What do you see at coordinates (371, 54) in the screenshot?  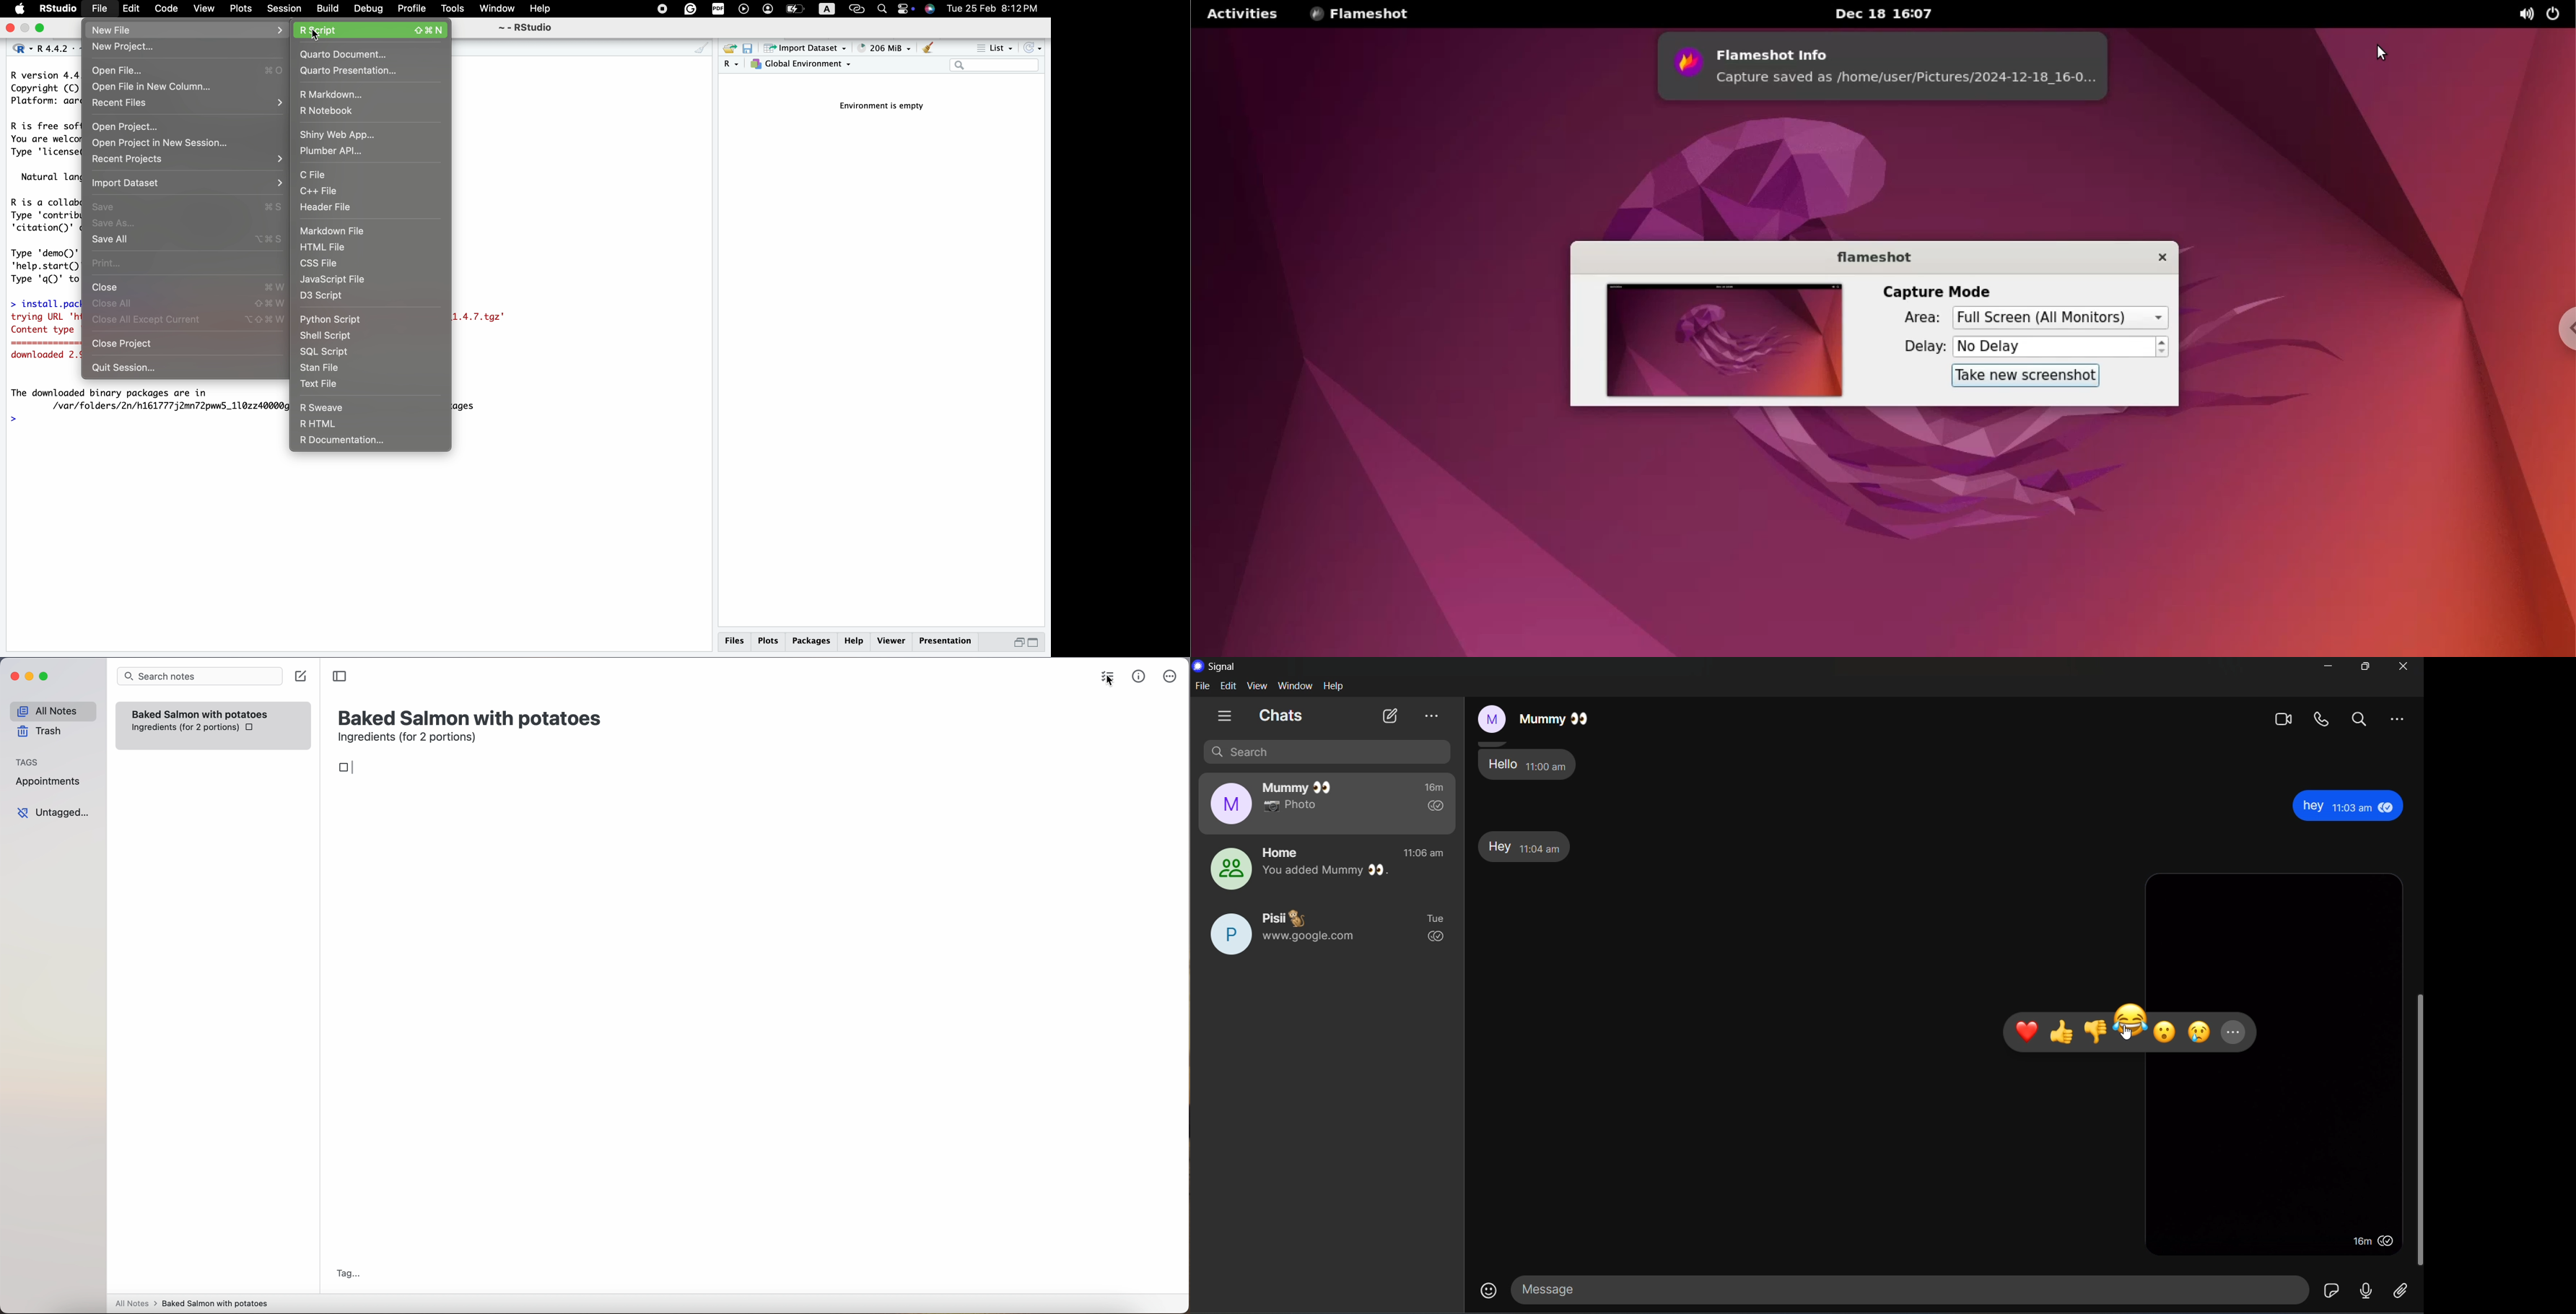 I see `quarto document` at bounding box center [371, 54].